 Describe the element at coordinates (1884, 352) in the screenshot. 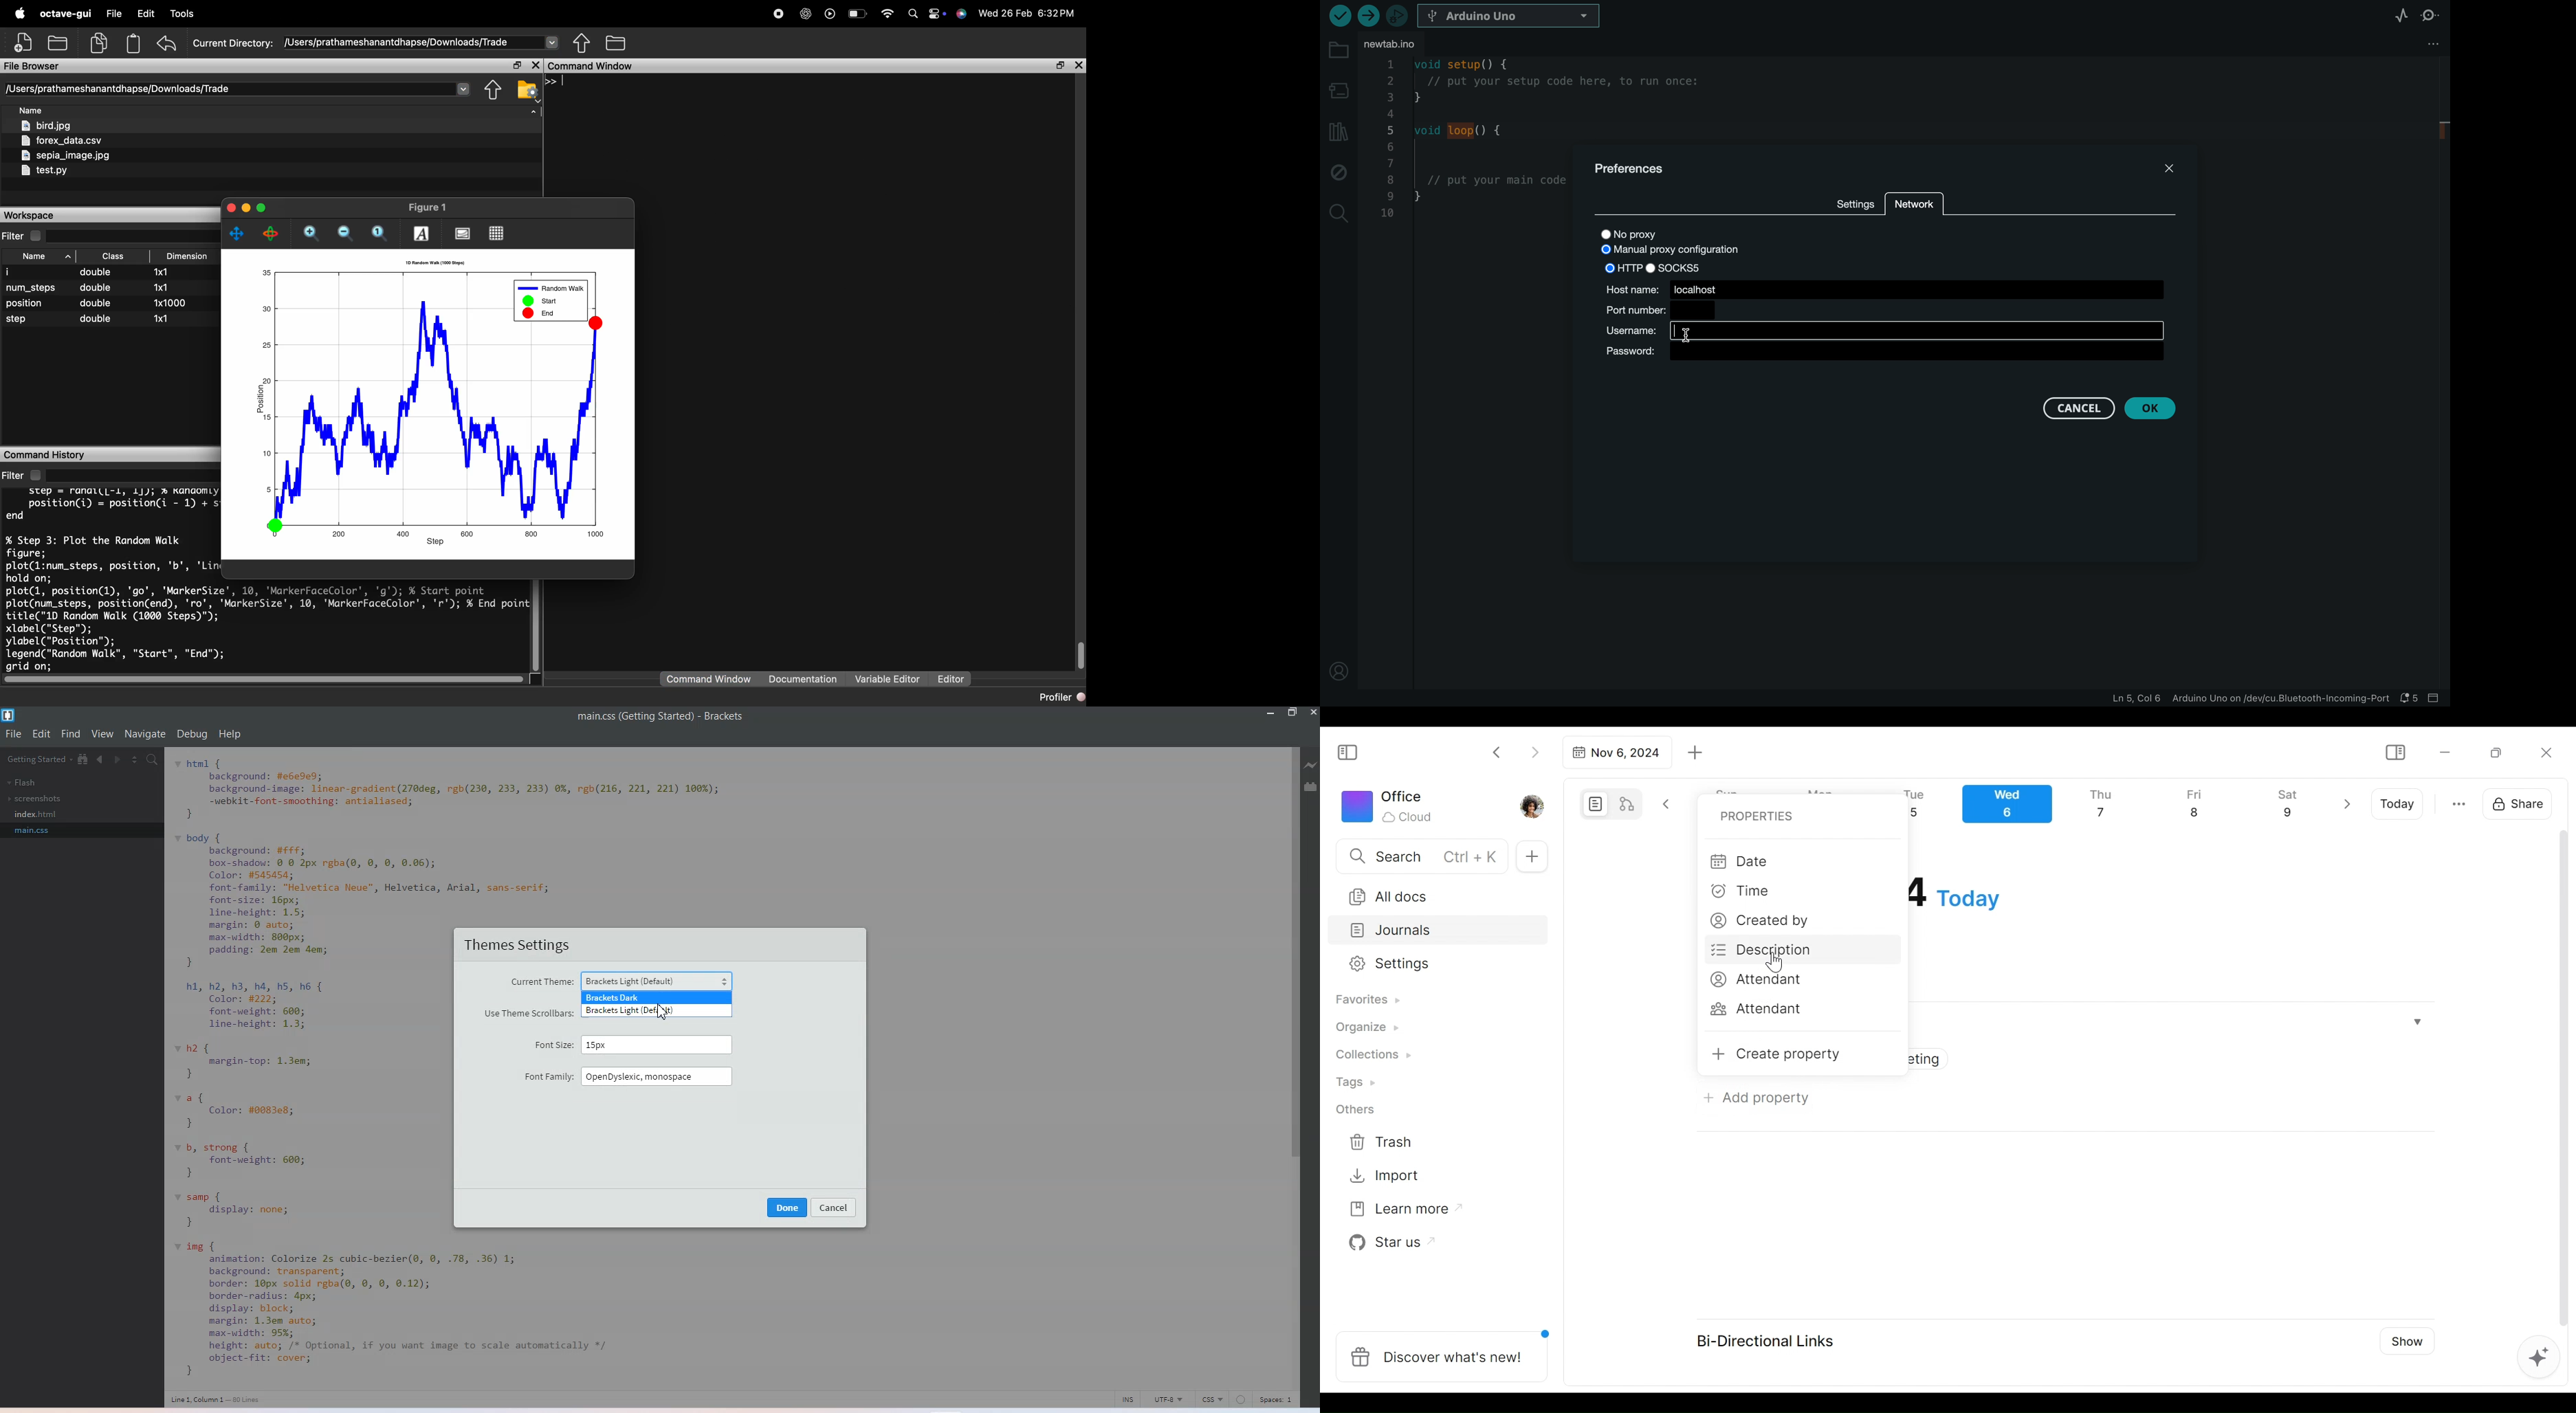

I see `PASSword` at that location.